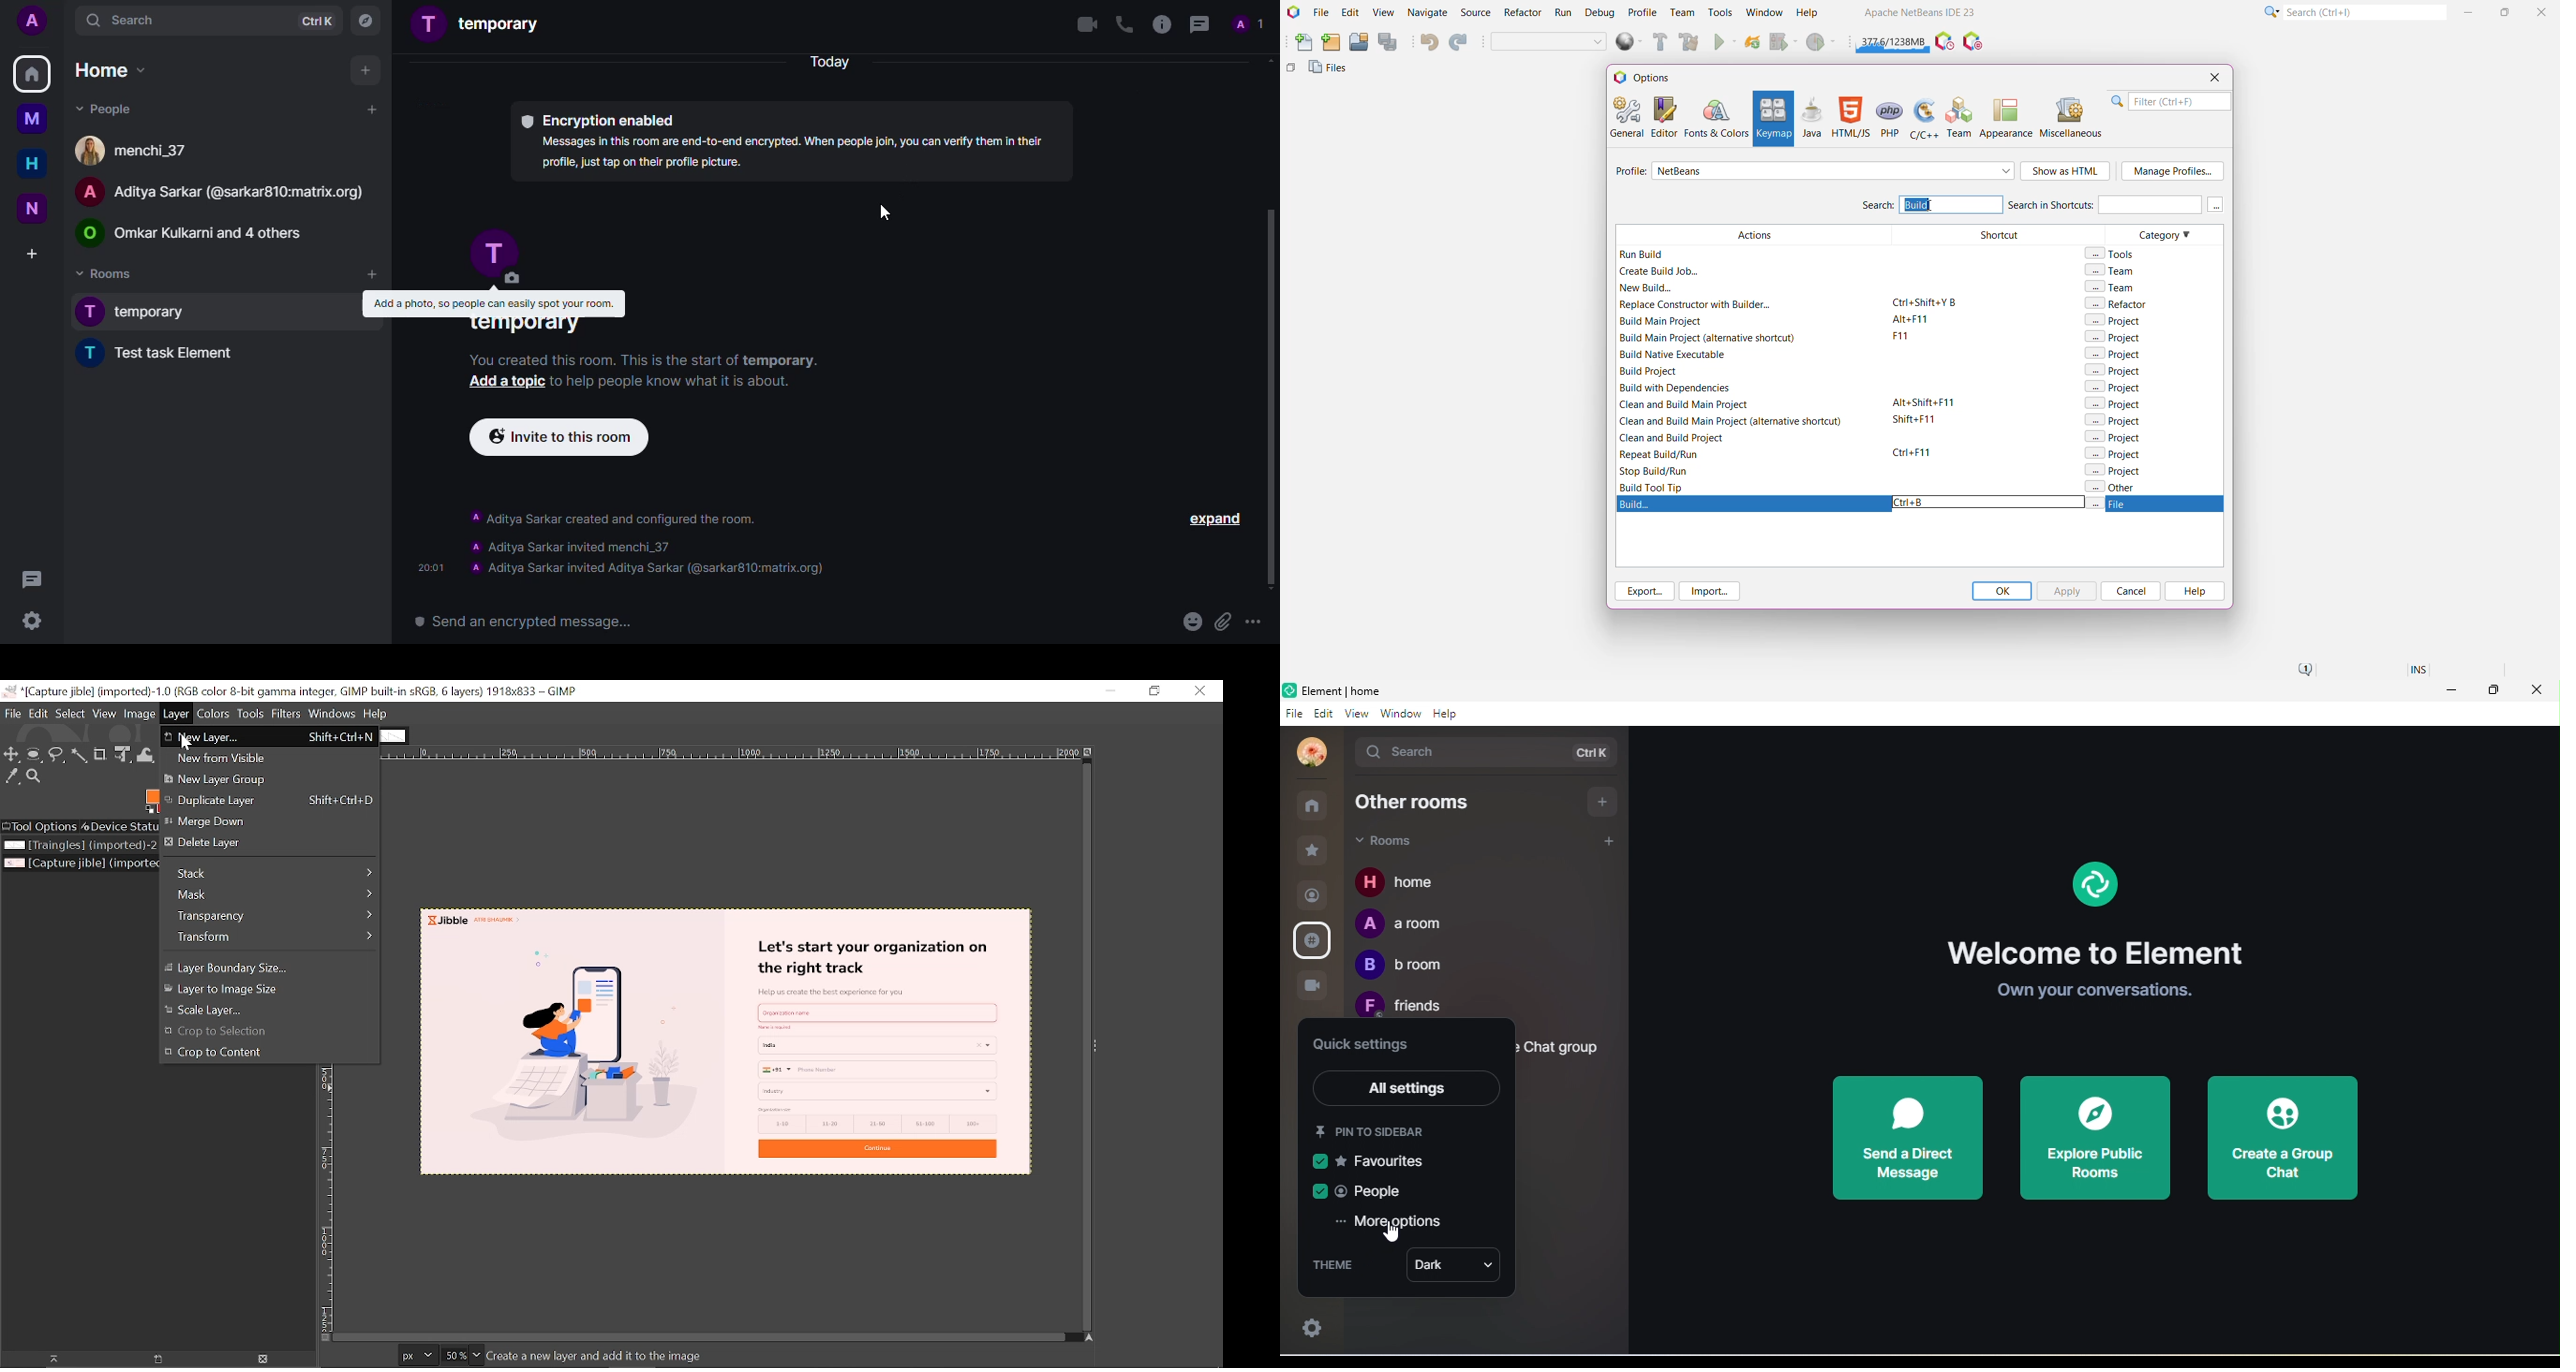  Describe the element at coordinates (1447, 714) in the screenshot. I see `help` at that location.